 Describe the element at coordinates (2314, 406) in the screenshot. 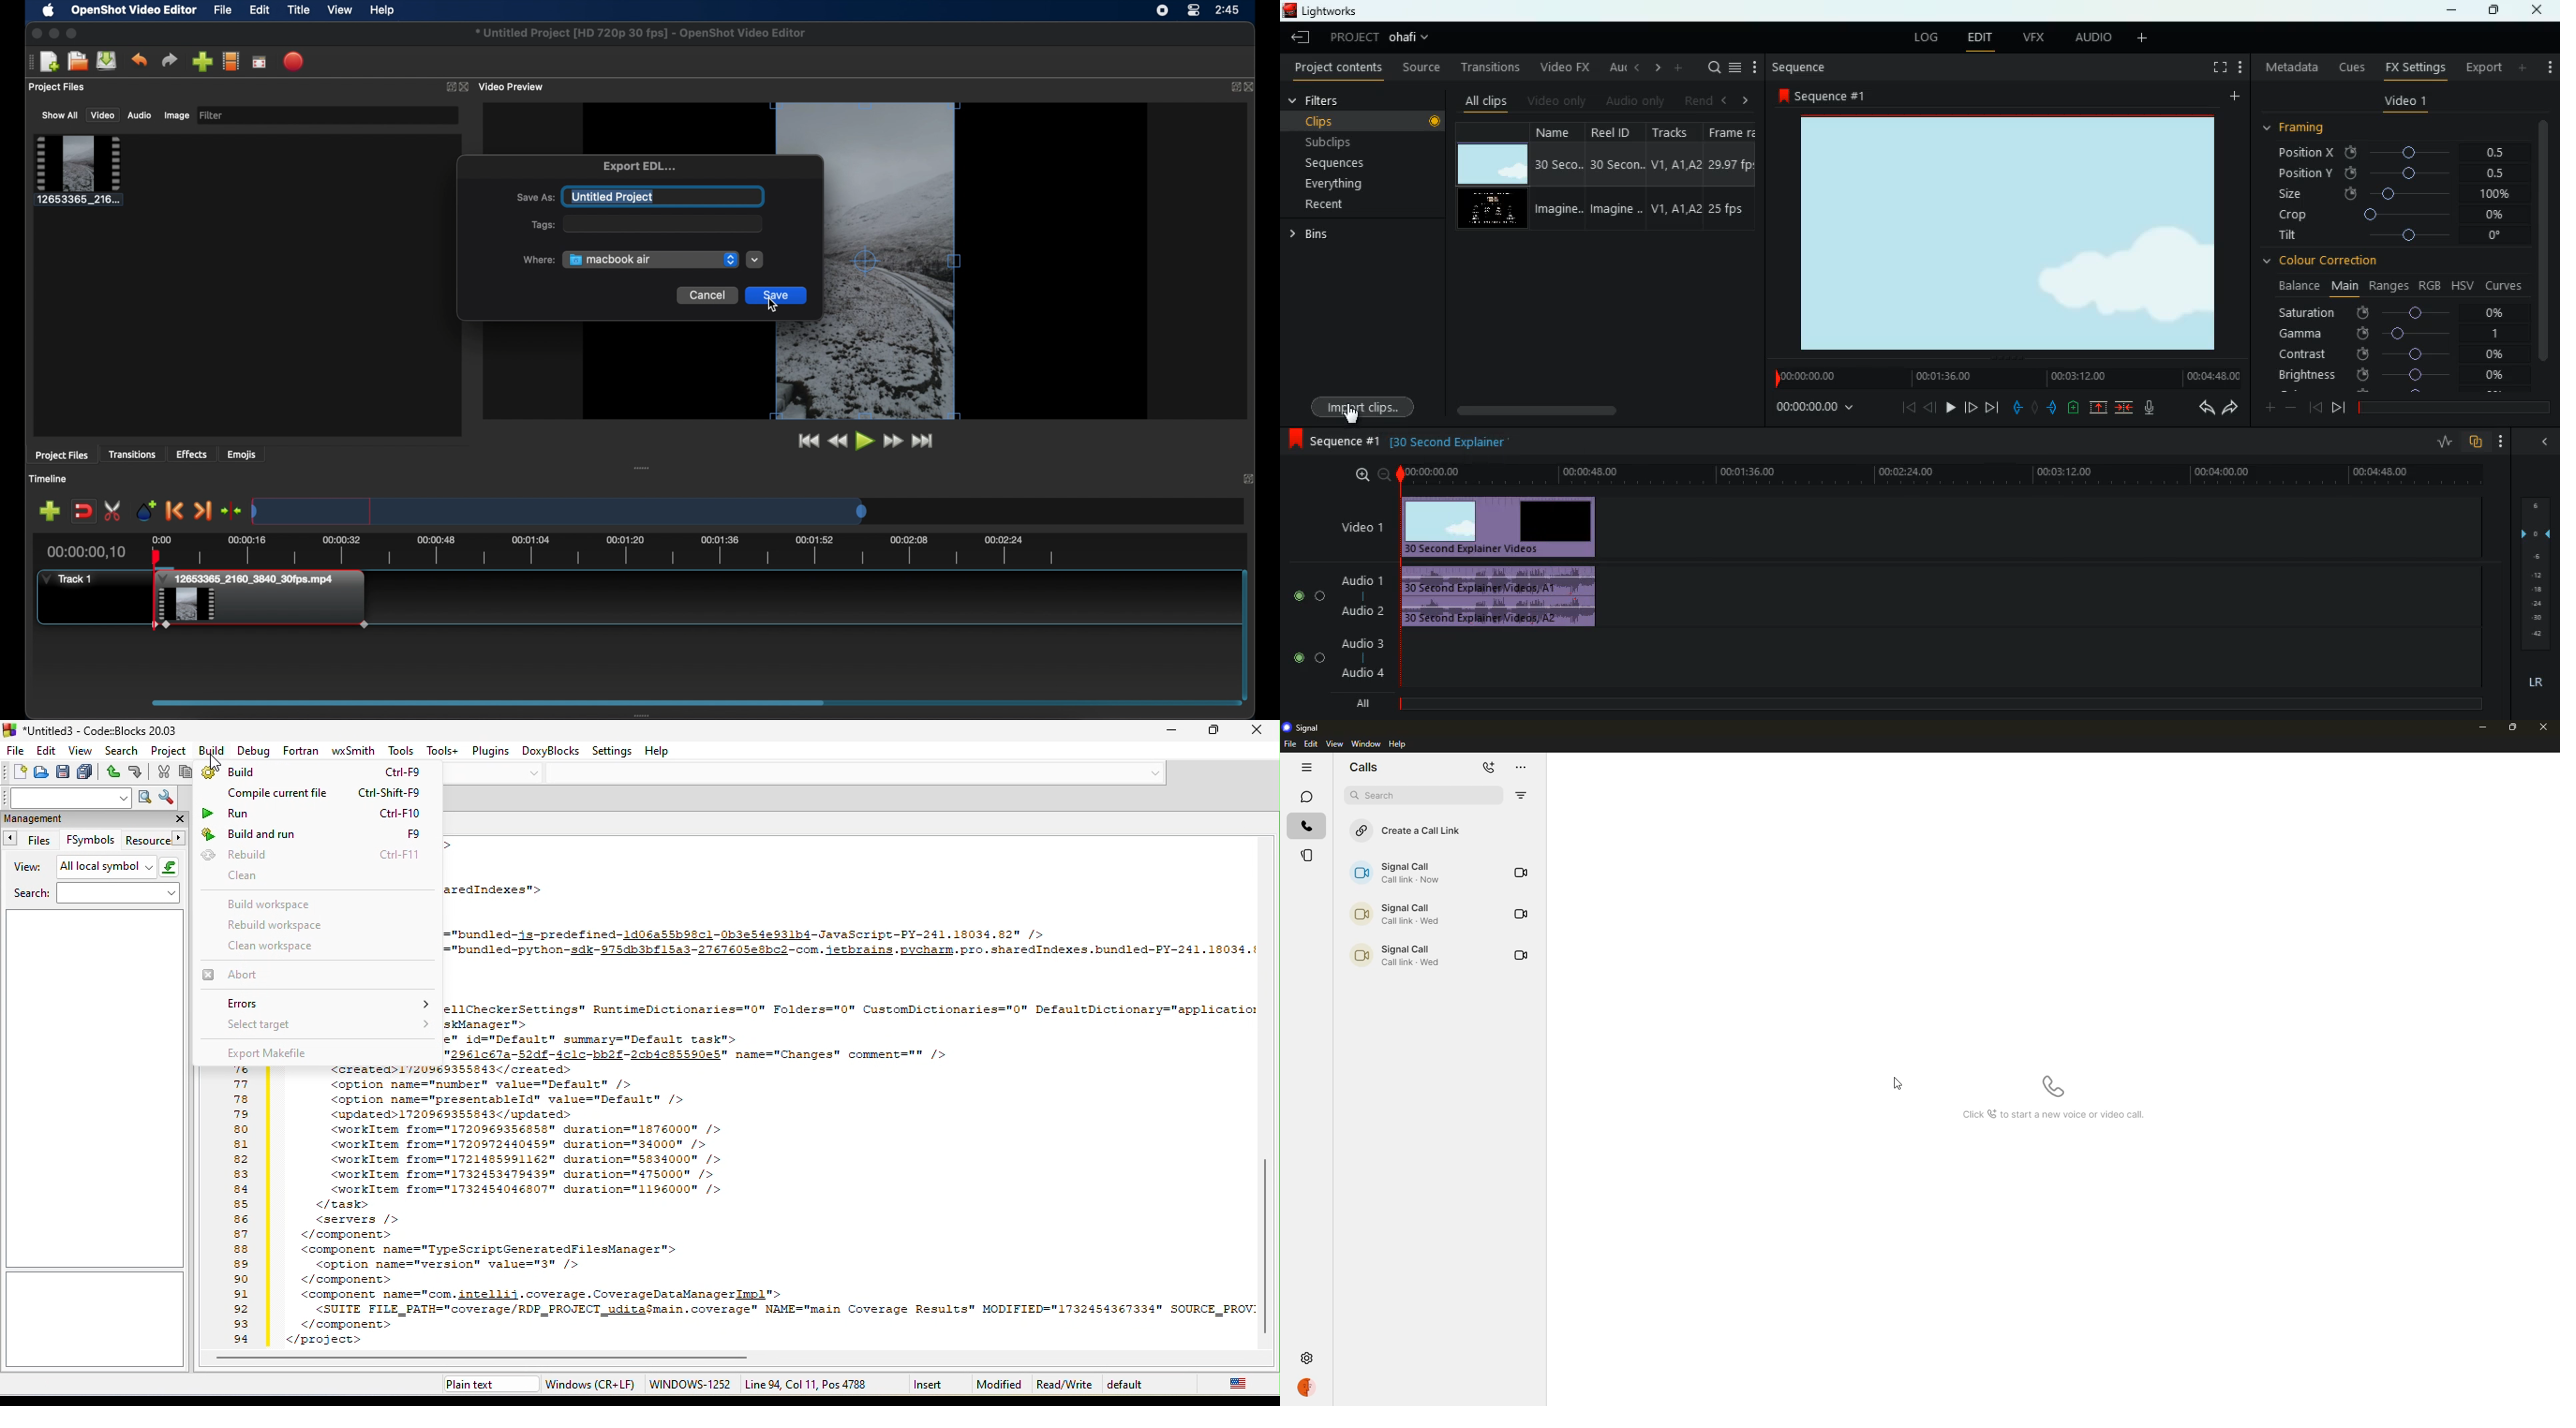

I see `beggining` at that location.